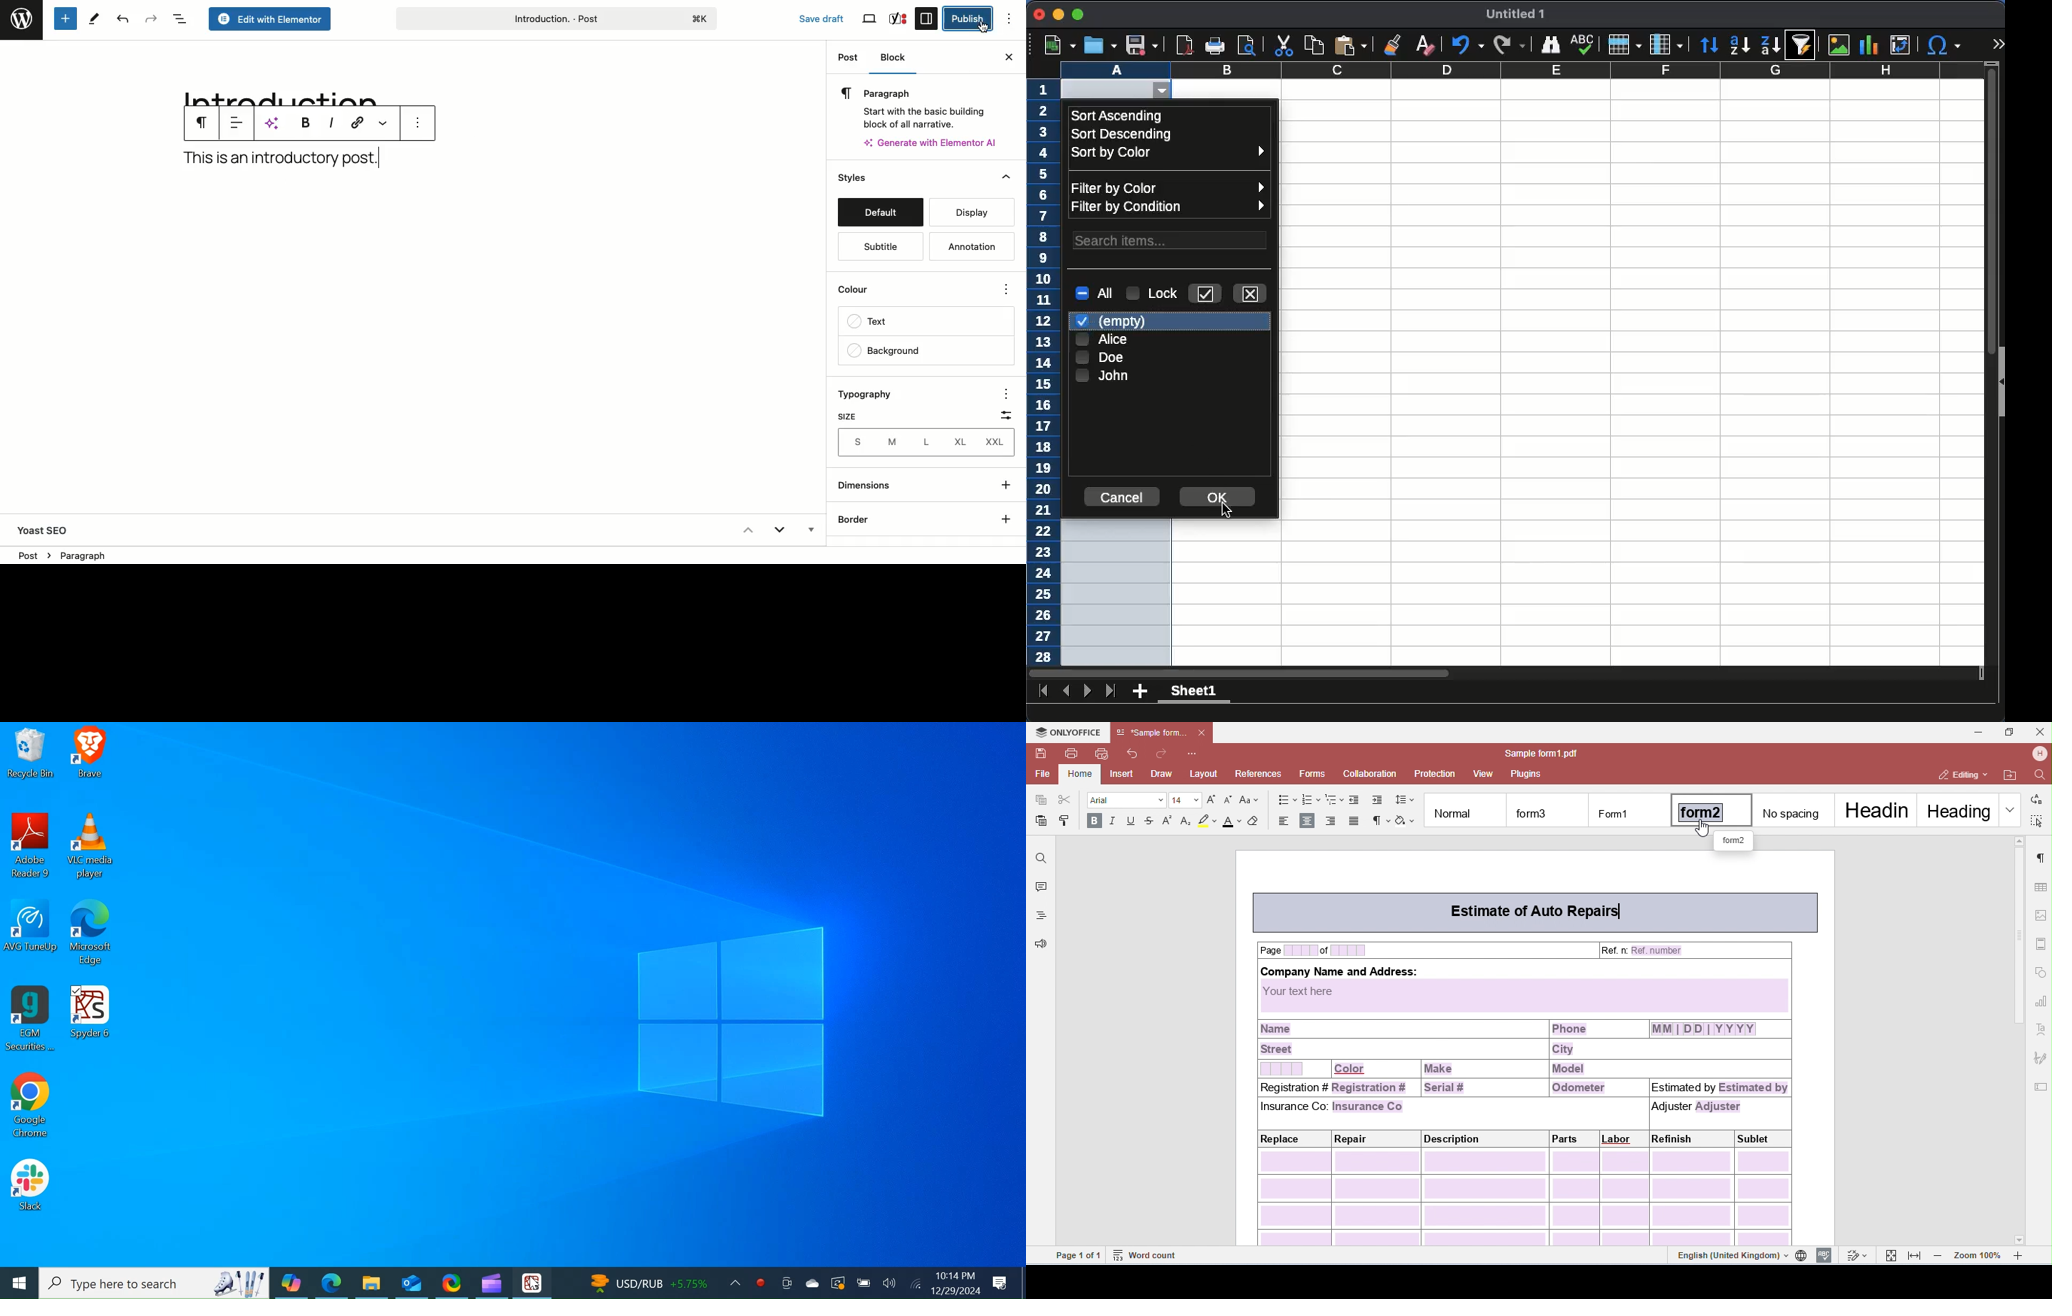  What do you see at coordinates (1006, 177) in the screenshot?
I see `Collapse` at bounding box center [1006, 177].